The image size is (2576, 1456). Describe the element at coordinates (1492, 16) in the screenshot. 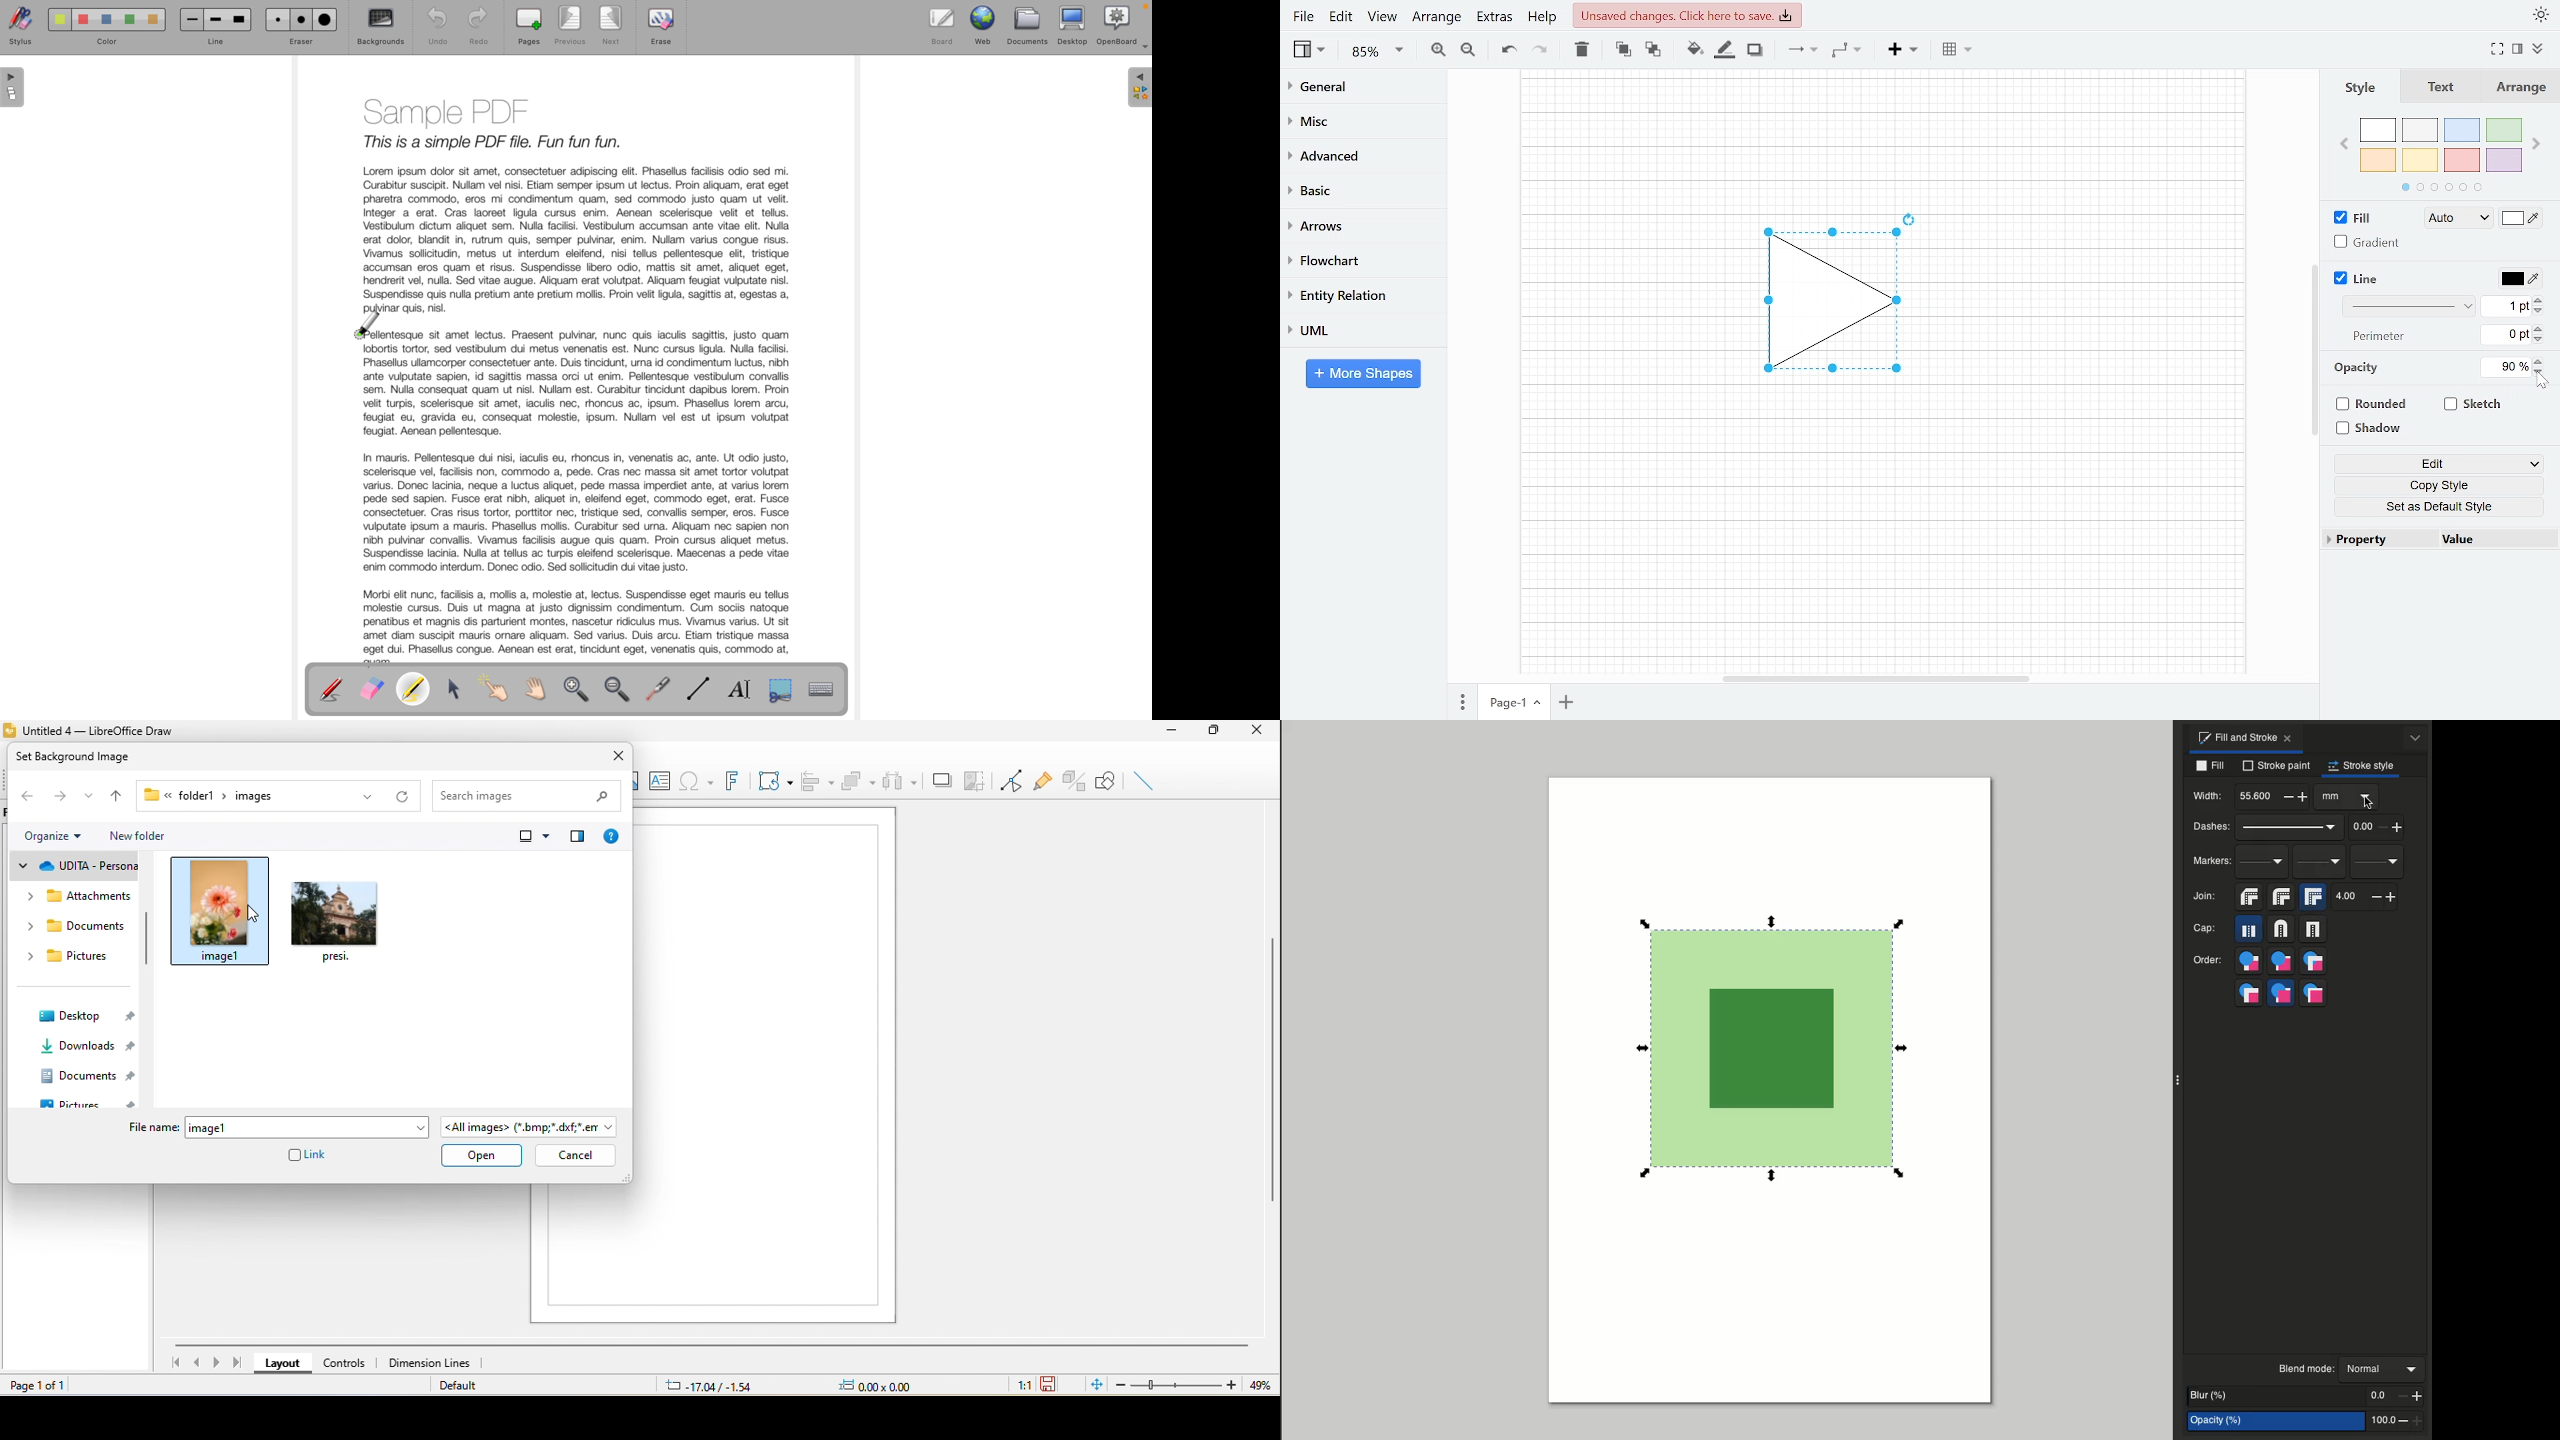

I see `Extras` at that location.